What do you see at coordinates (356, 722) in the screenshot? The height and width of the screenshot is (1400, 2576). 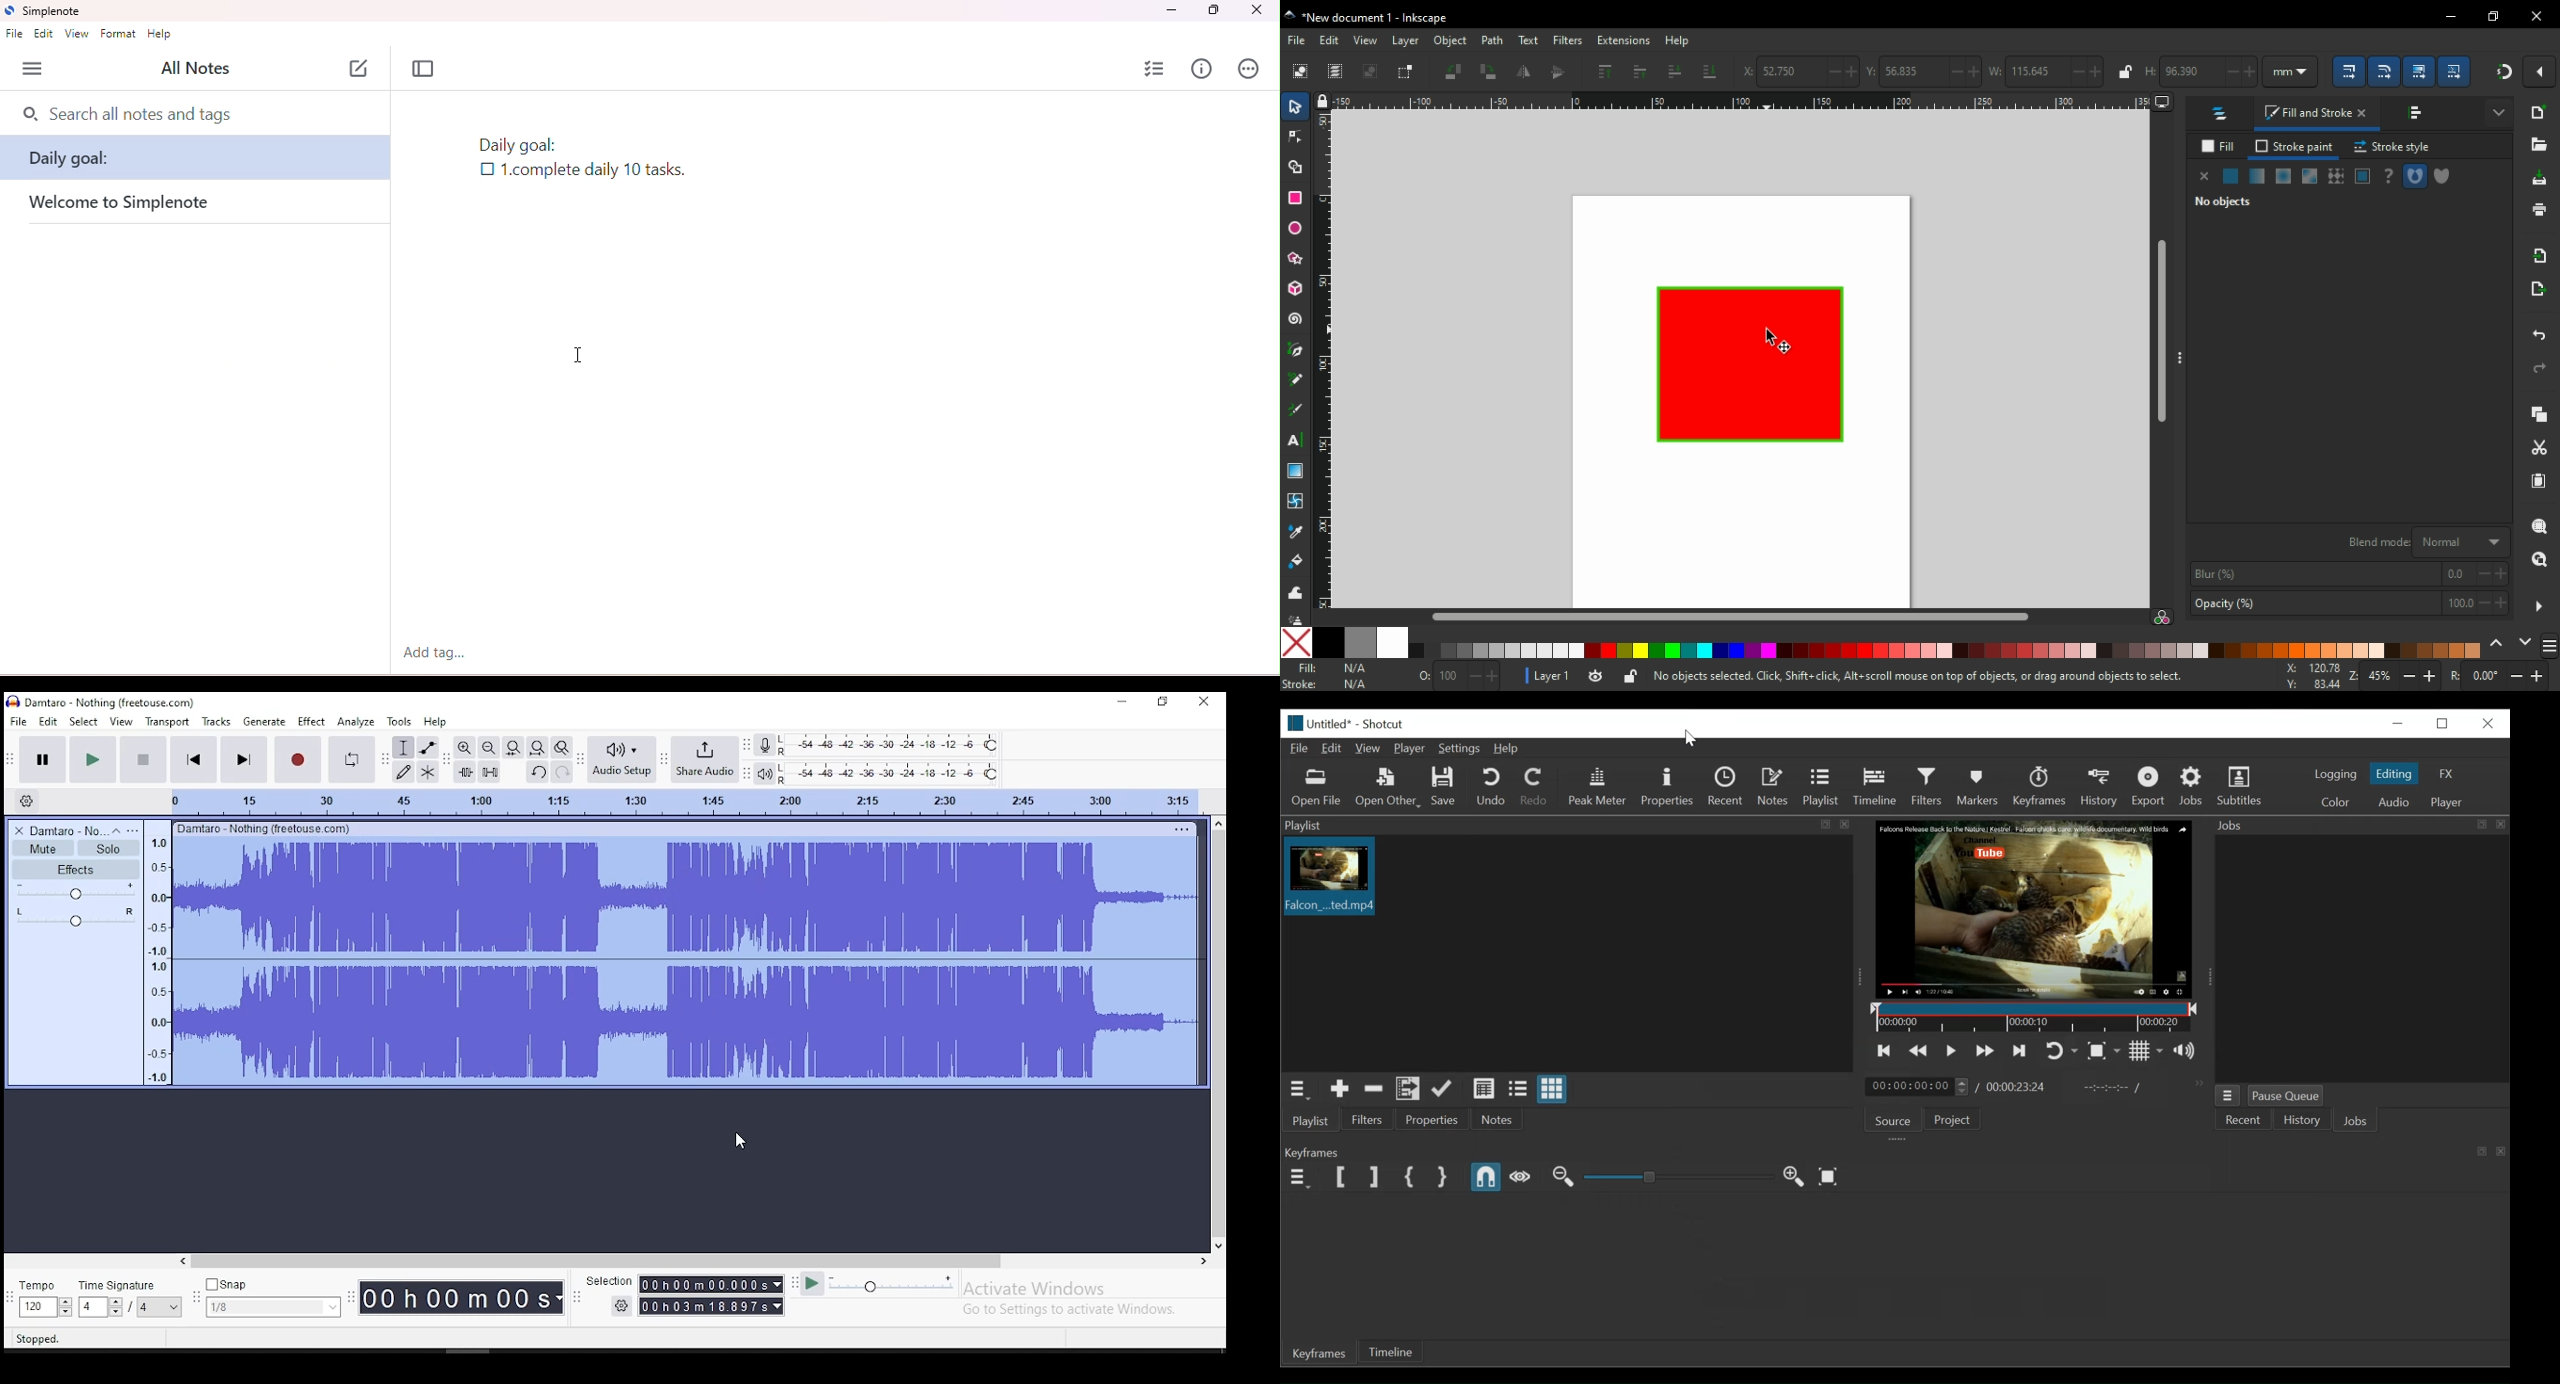 I see `analyze` at bounding box center [356, 722].